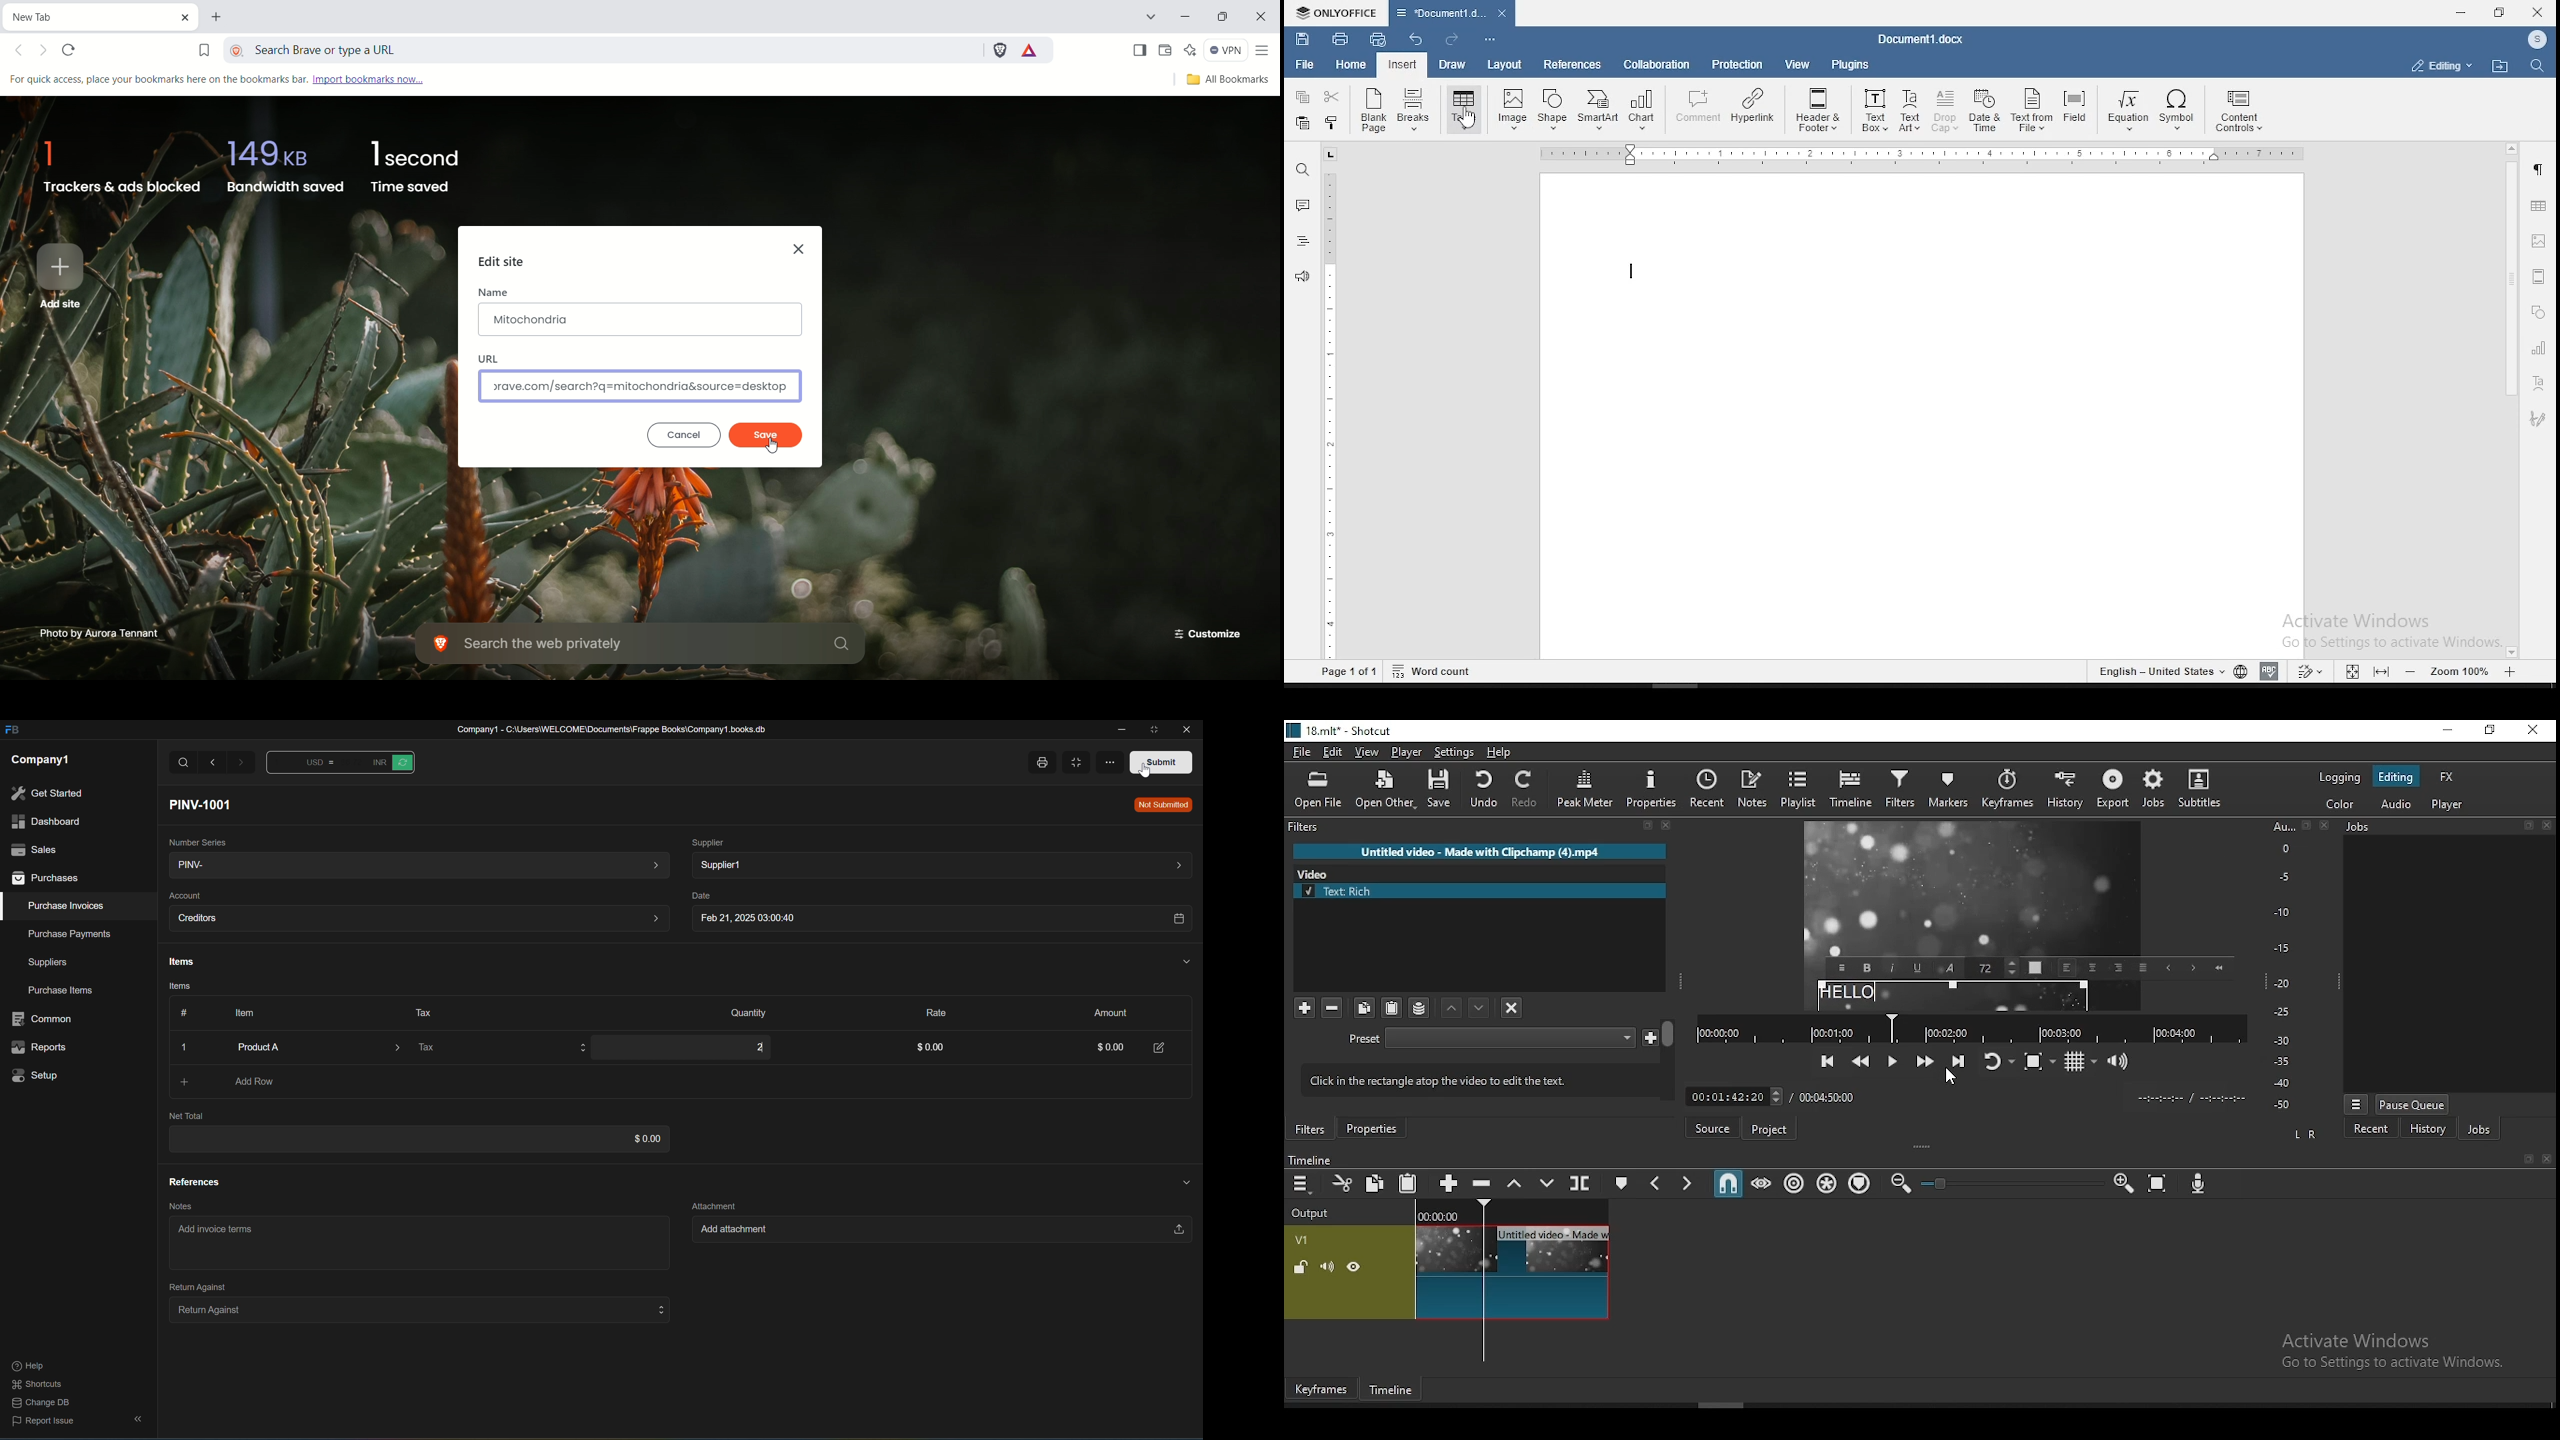 The height and width of the screenshot is (1456, 2576). Describe the element at coordinates (2538, 276) in the screenshot. I see `headers & footers` at that location.